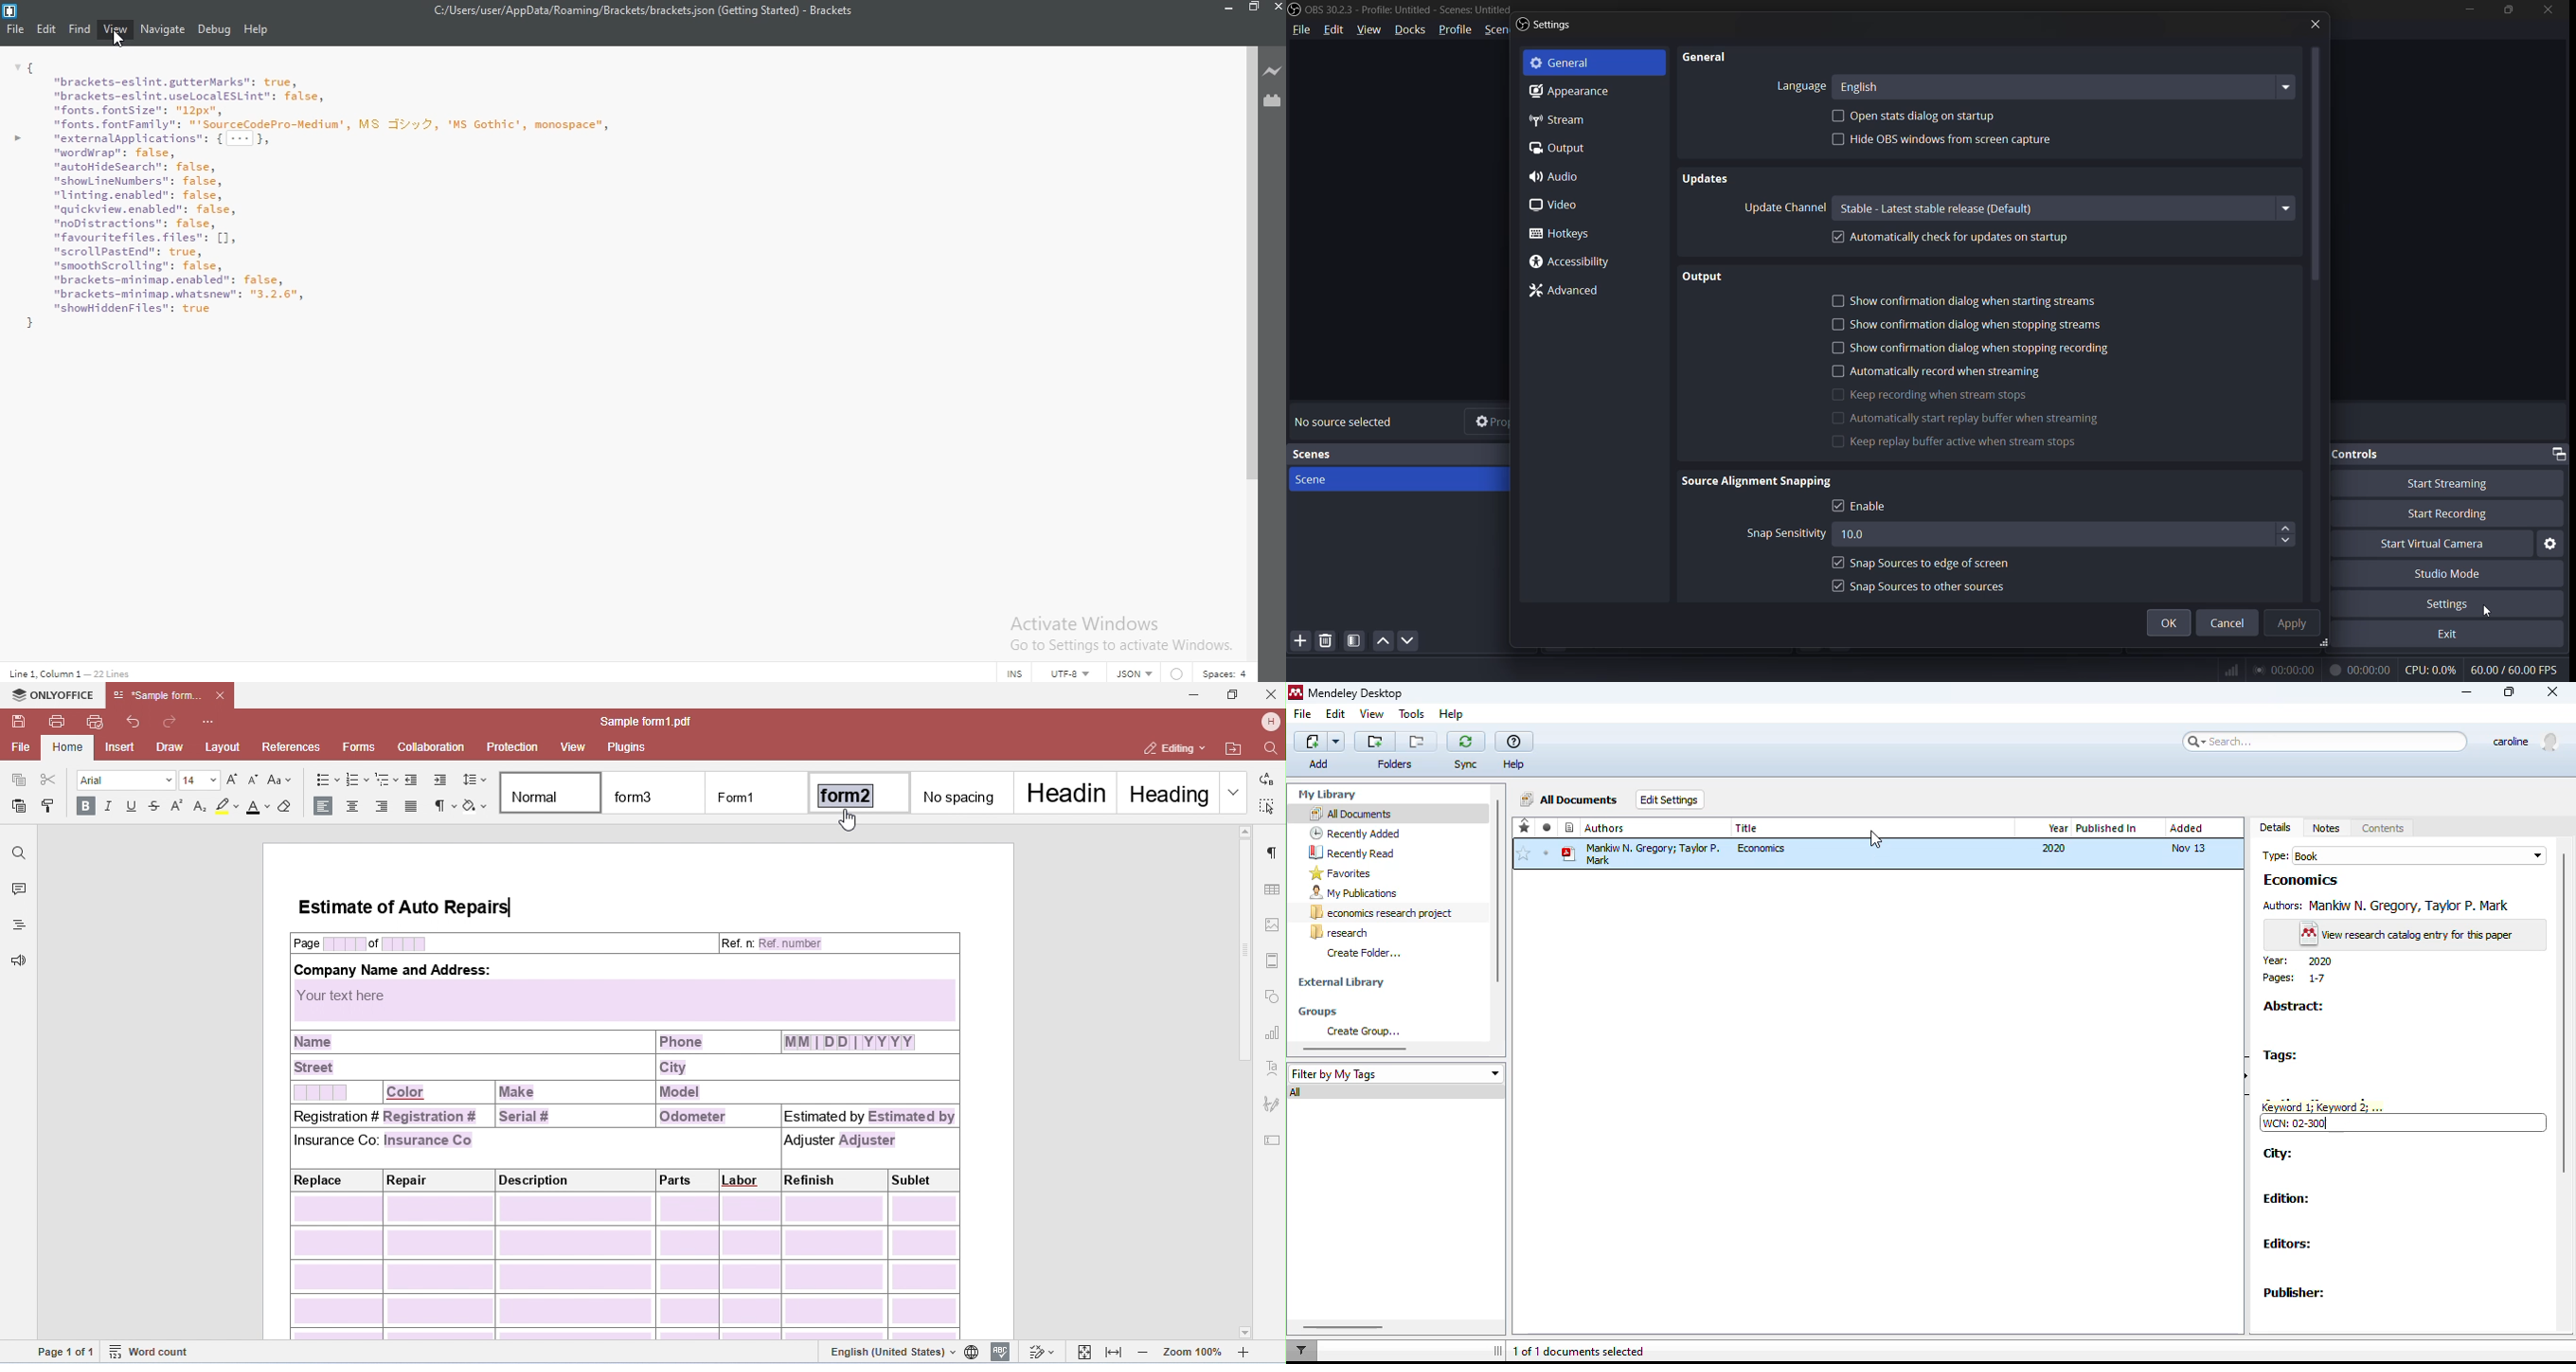 This screenshot has height=1372, width=2576. Describe the element at coordinates (1552, 205) in the screenshot. I see `video` at that location.